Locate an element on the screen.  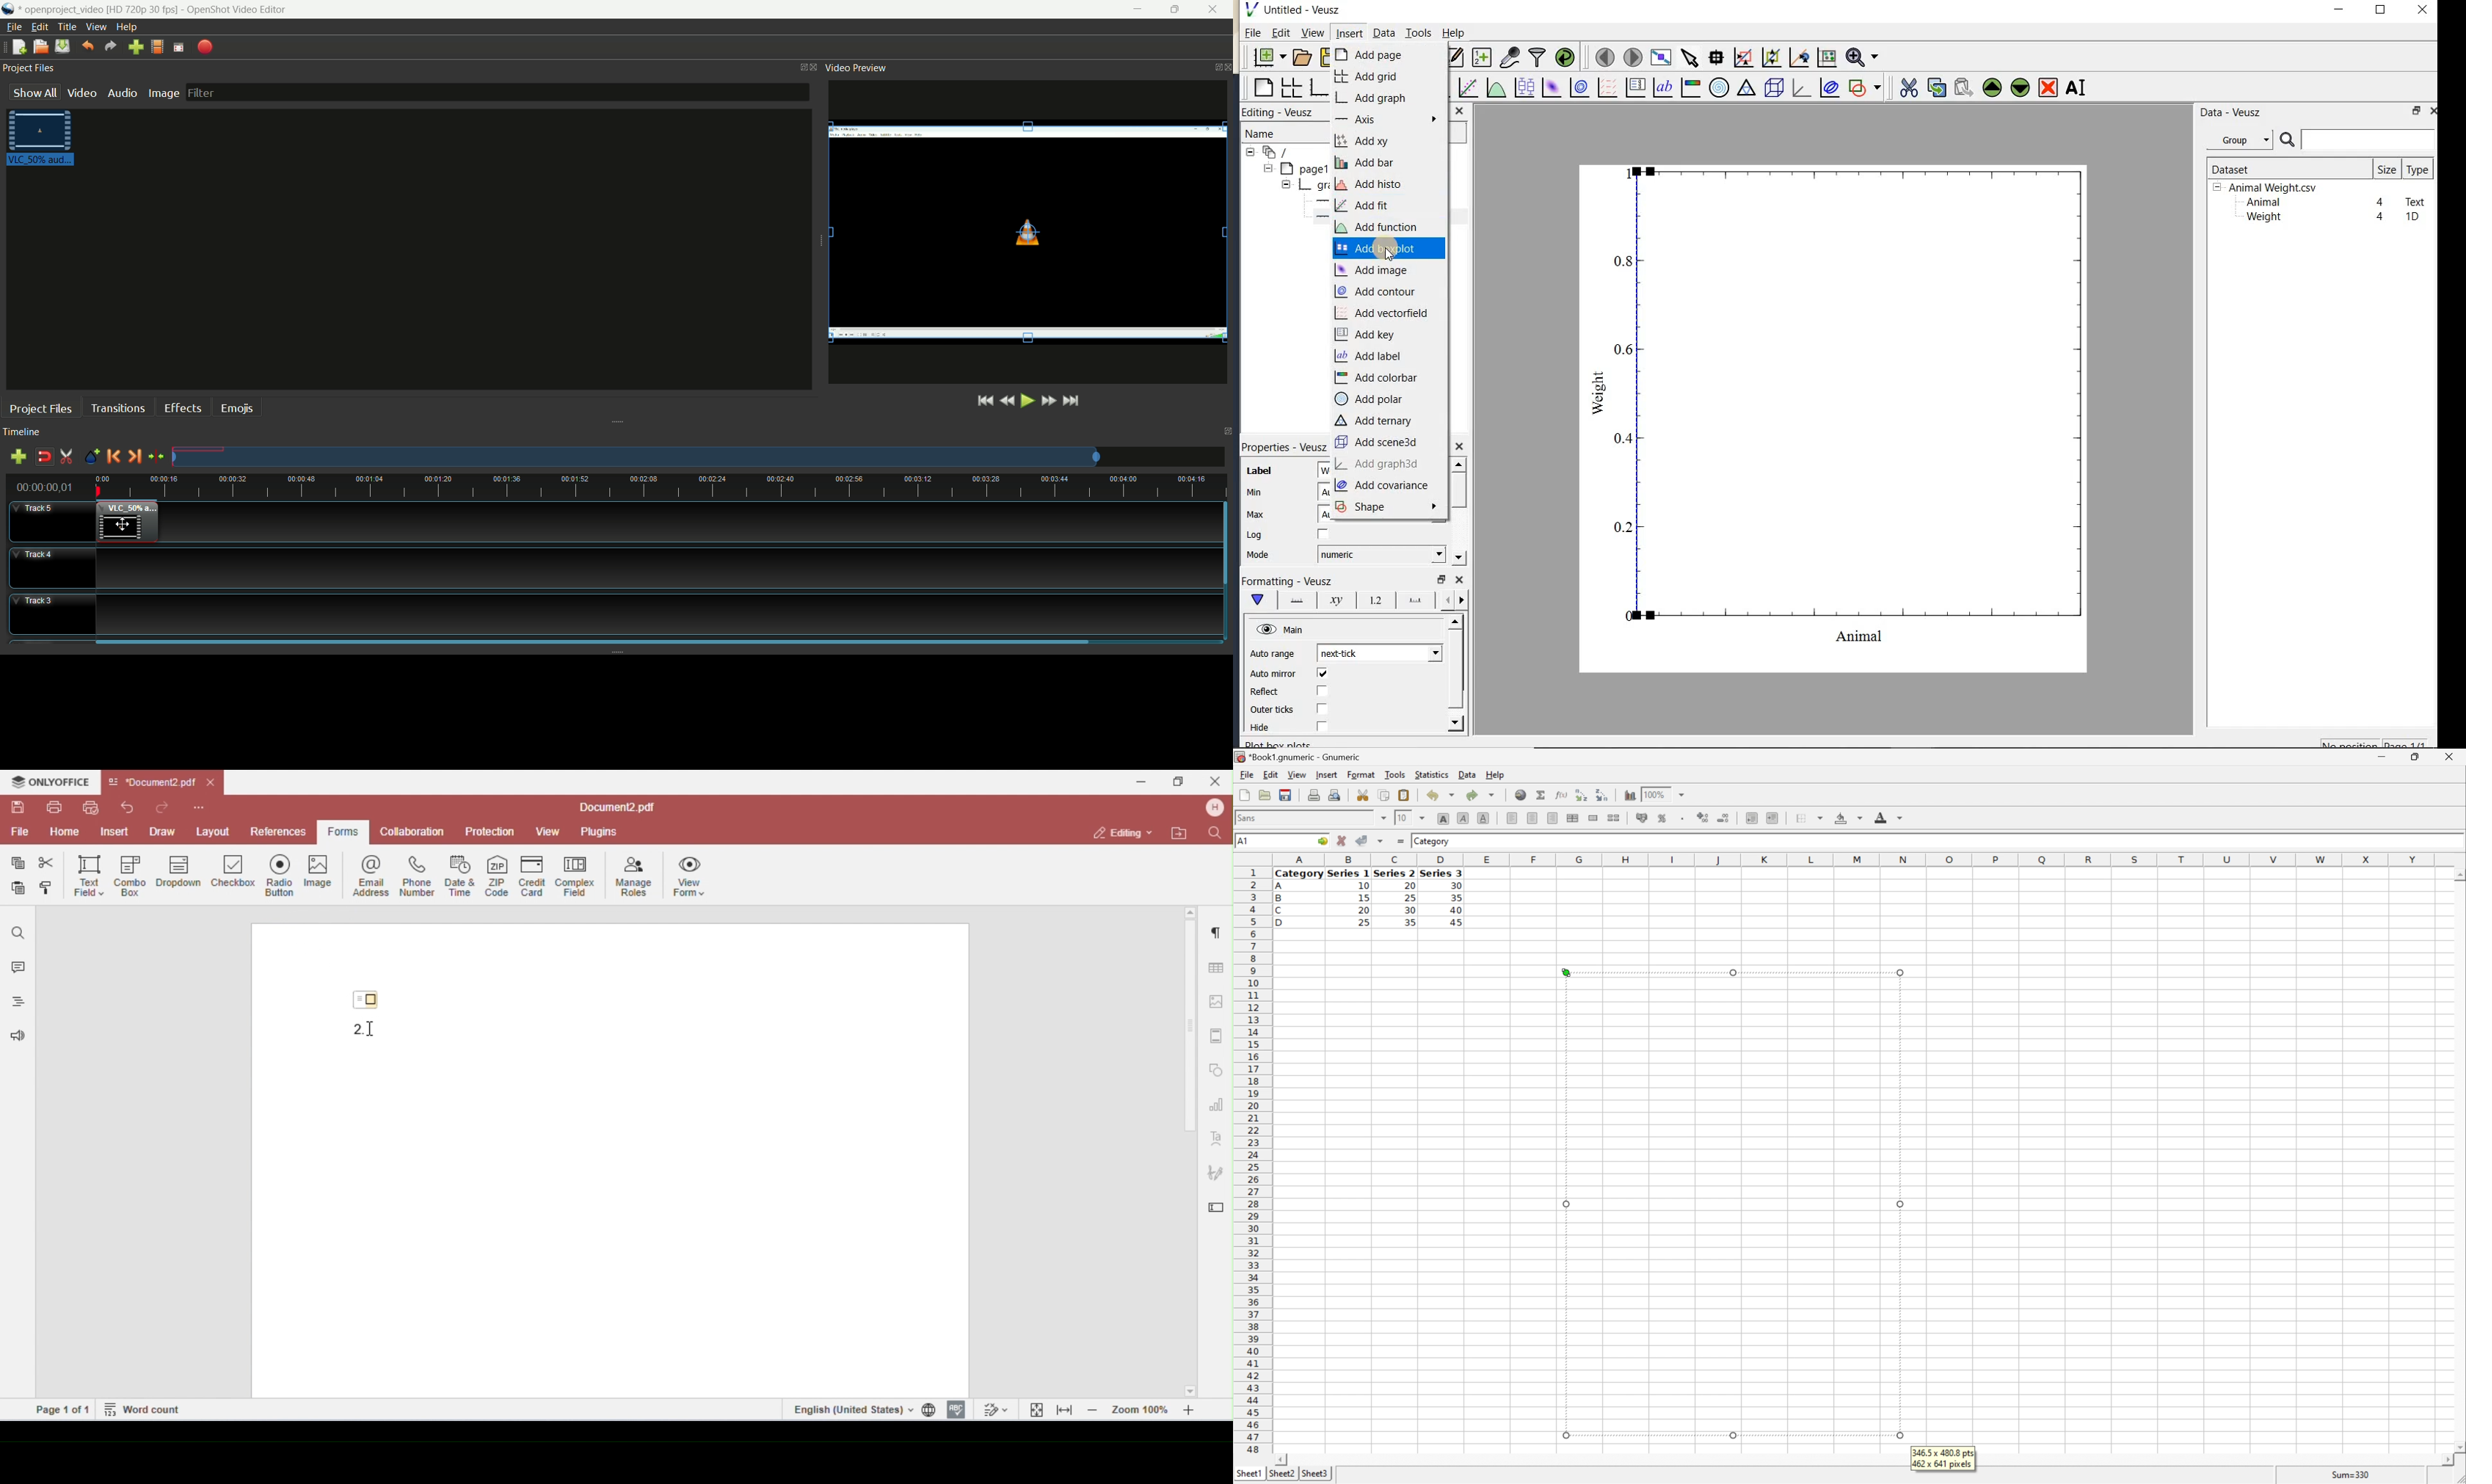
Open a file is located at coordinates (1264, 795).